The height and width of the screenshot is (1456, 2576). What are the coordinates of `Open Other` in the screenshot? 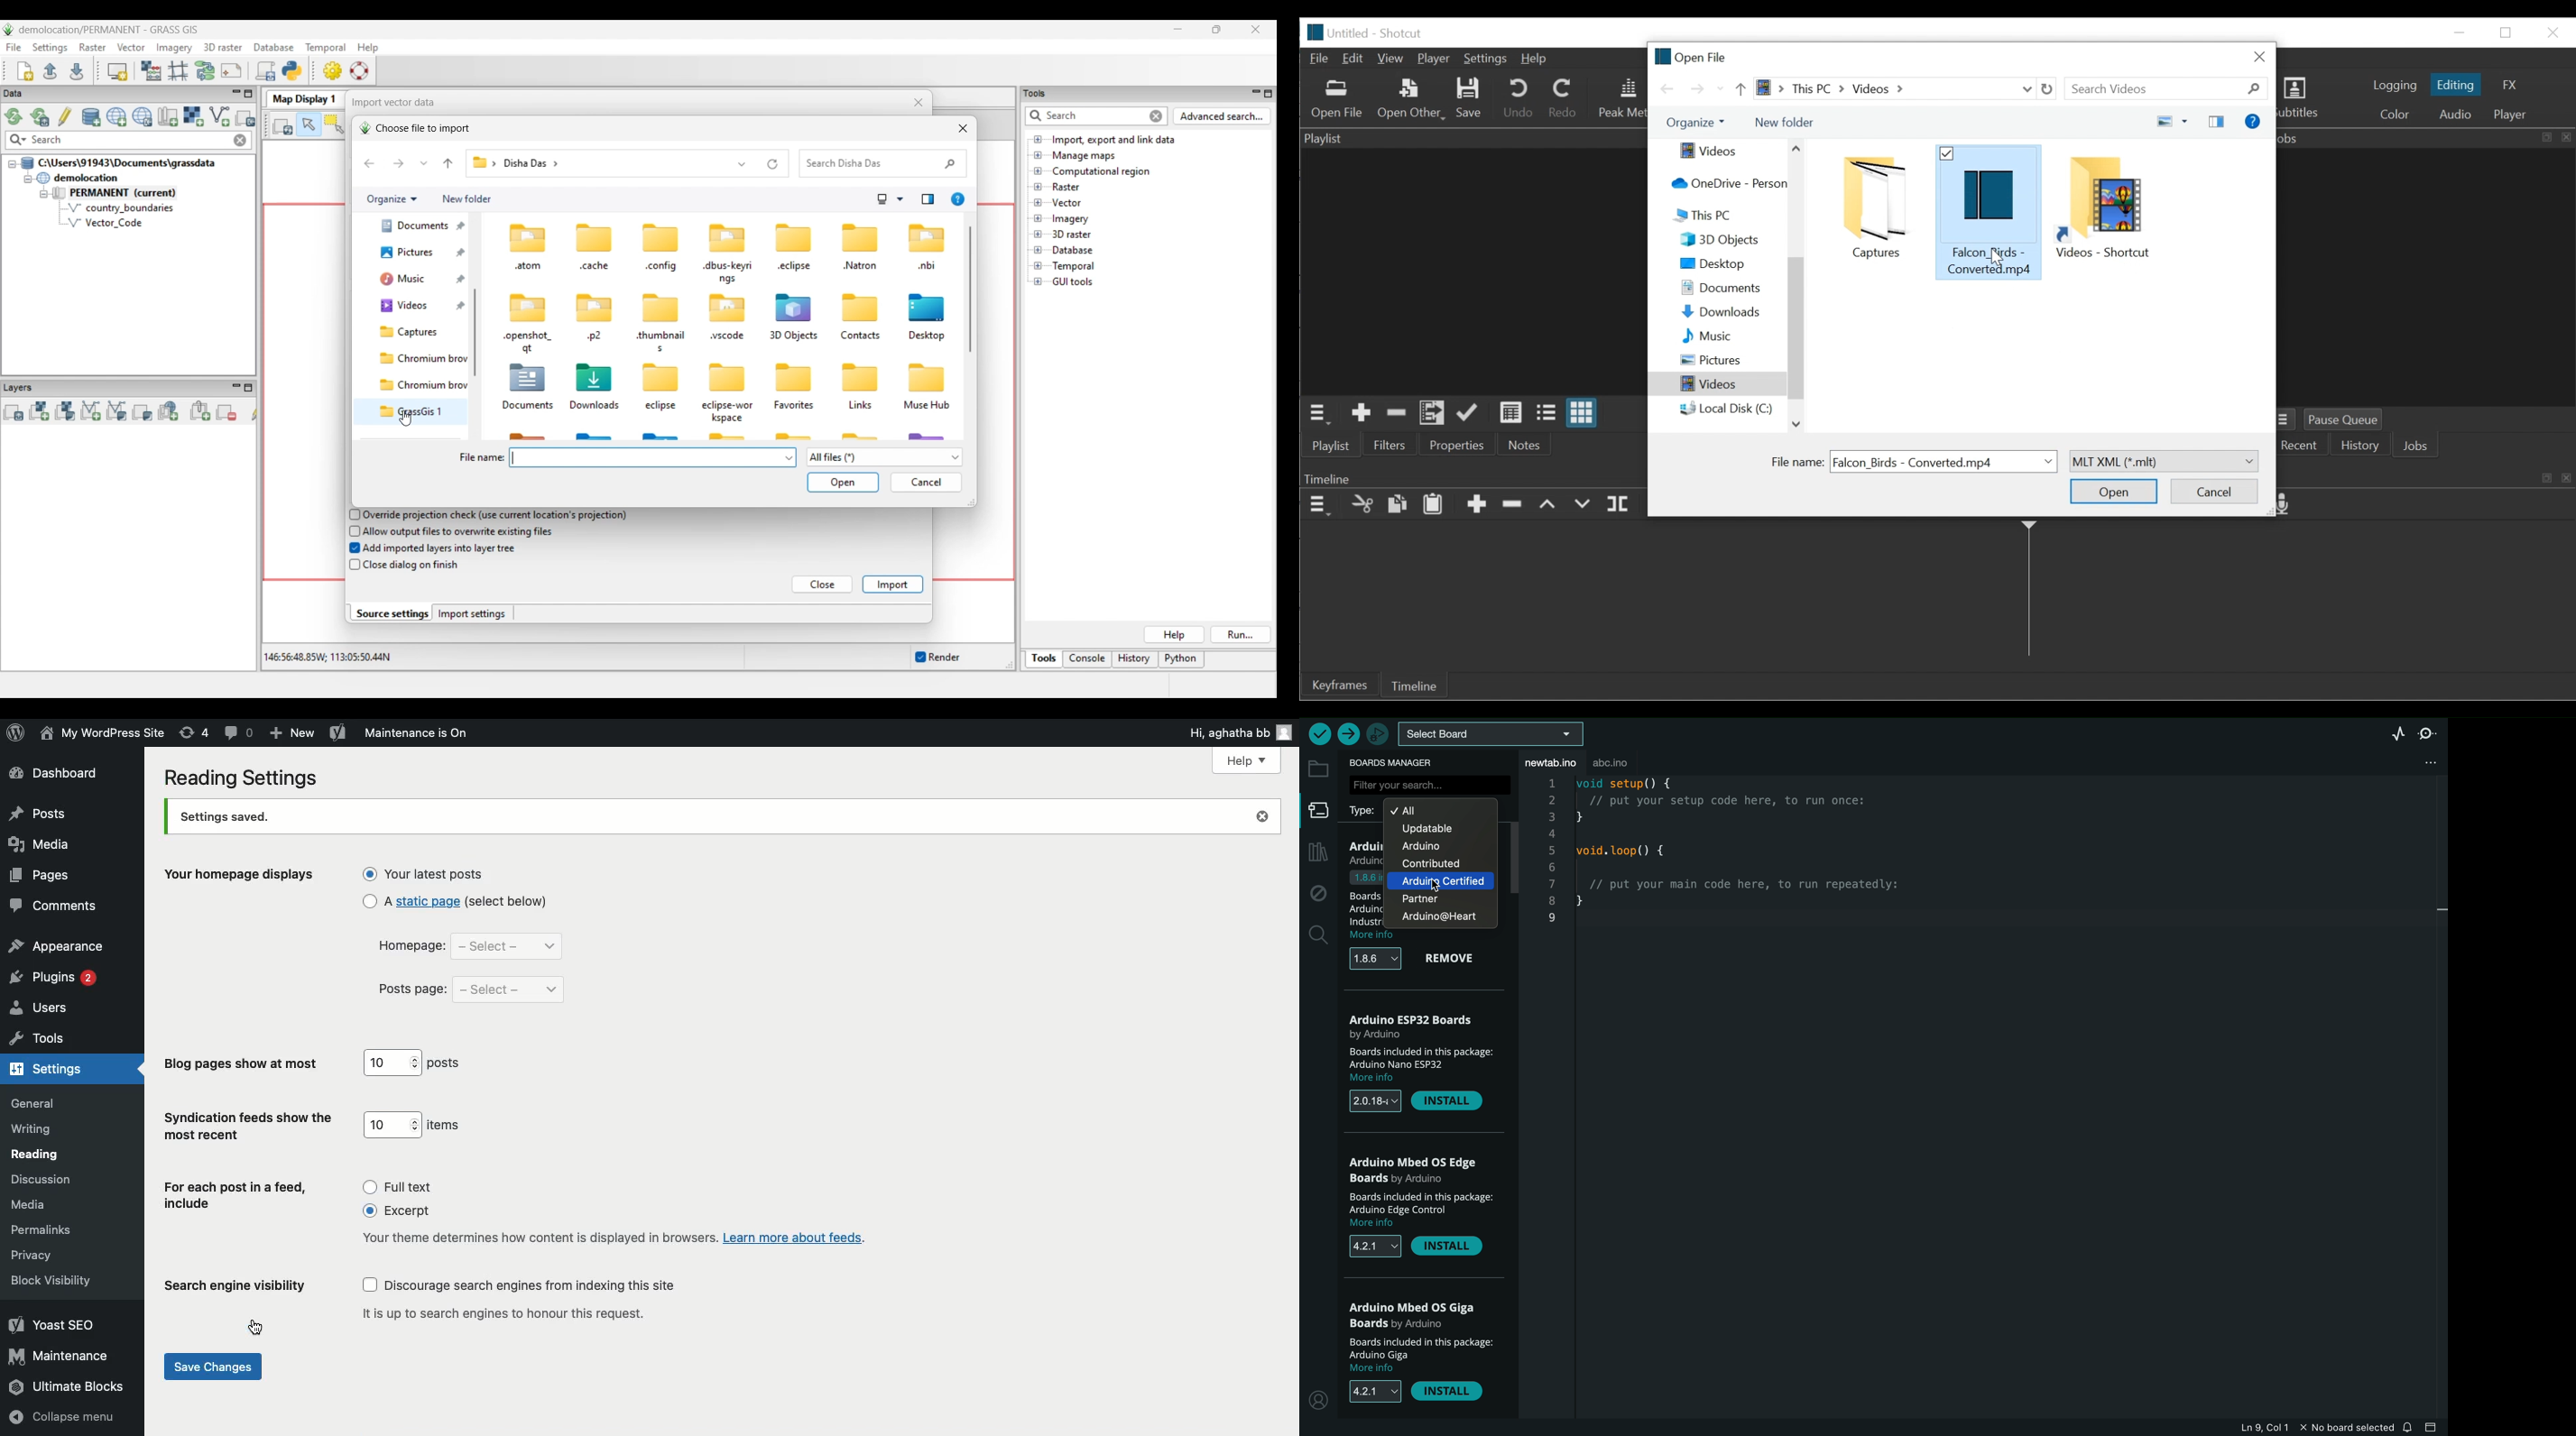 It's located at (1409, 98).